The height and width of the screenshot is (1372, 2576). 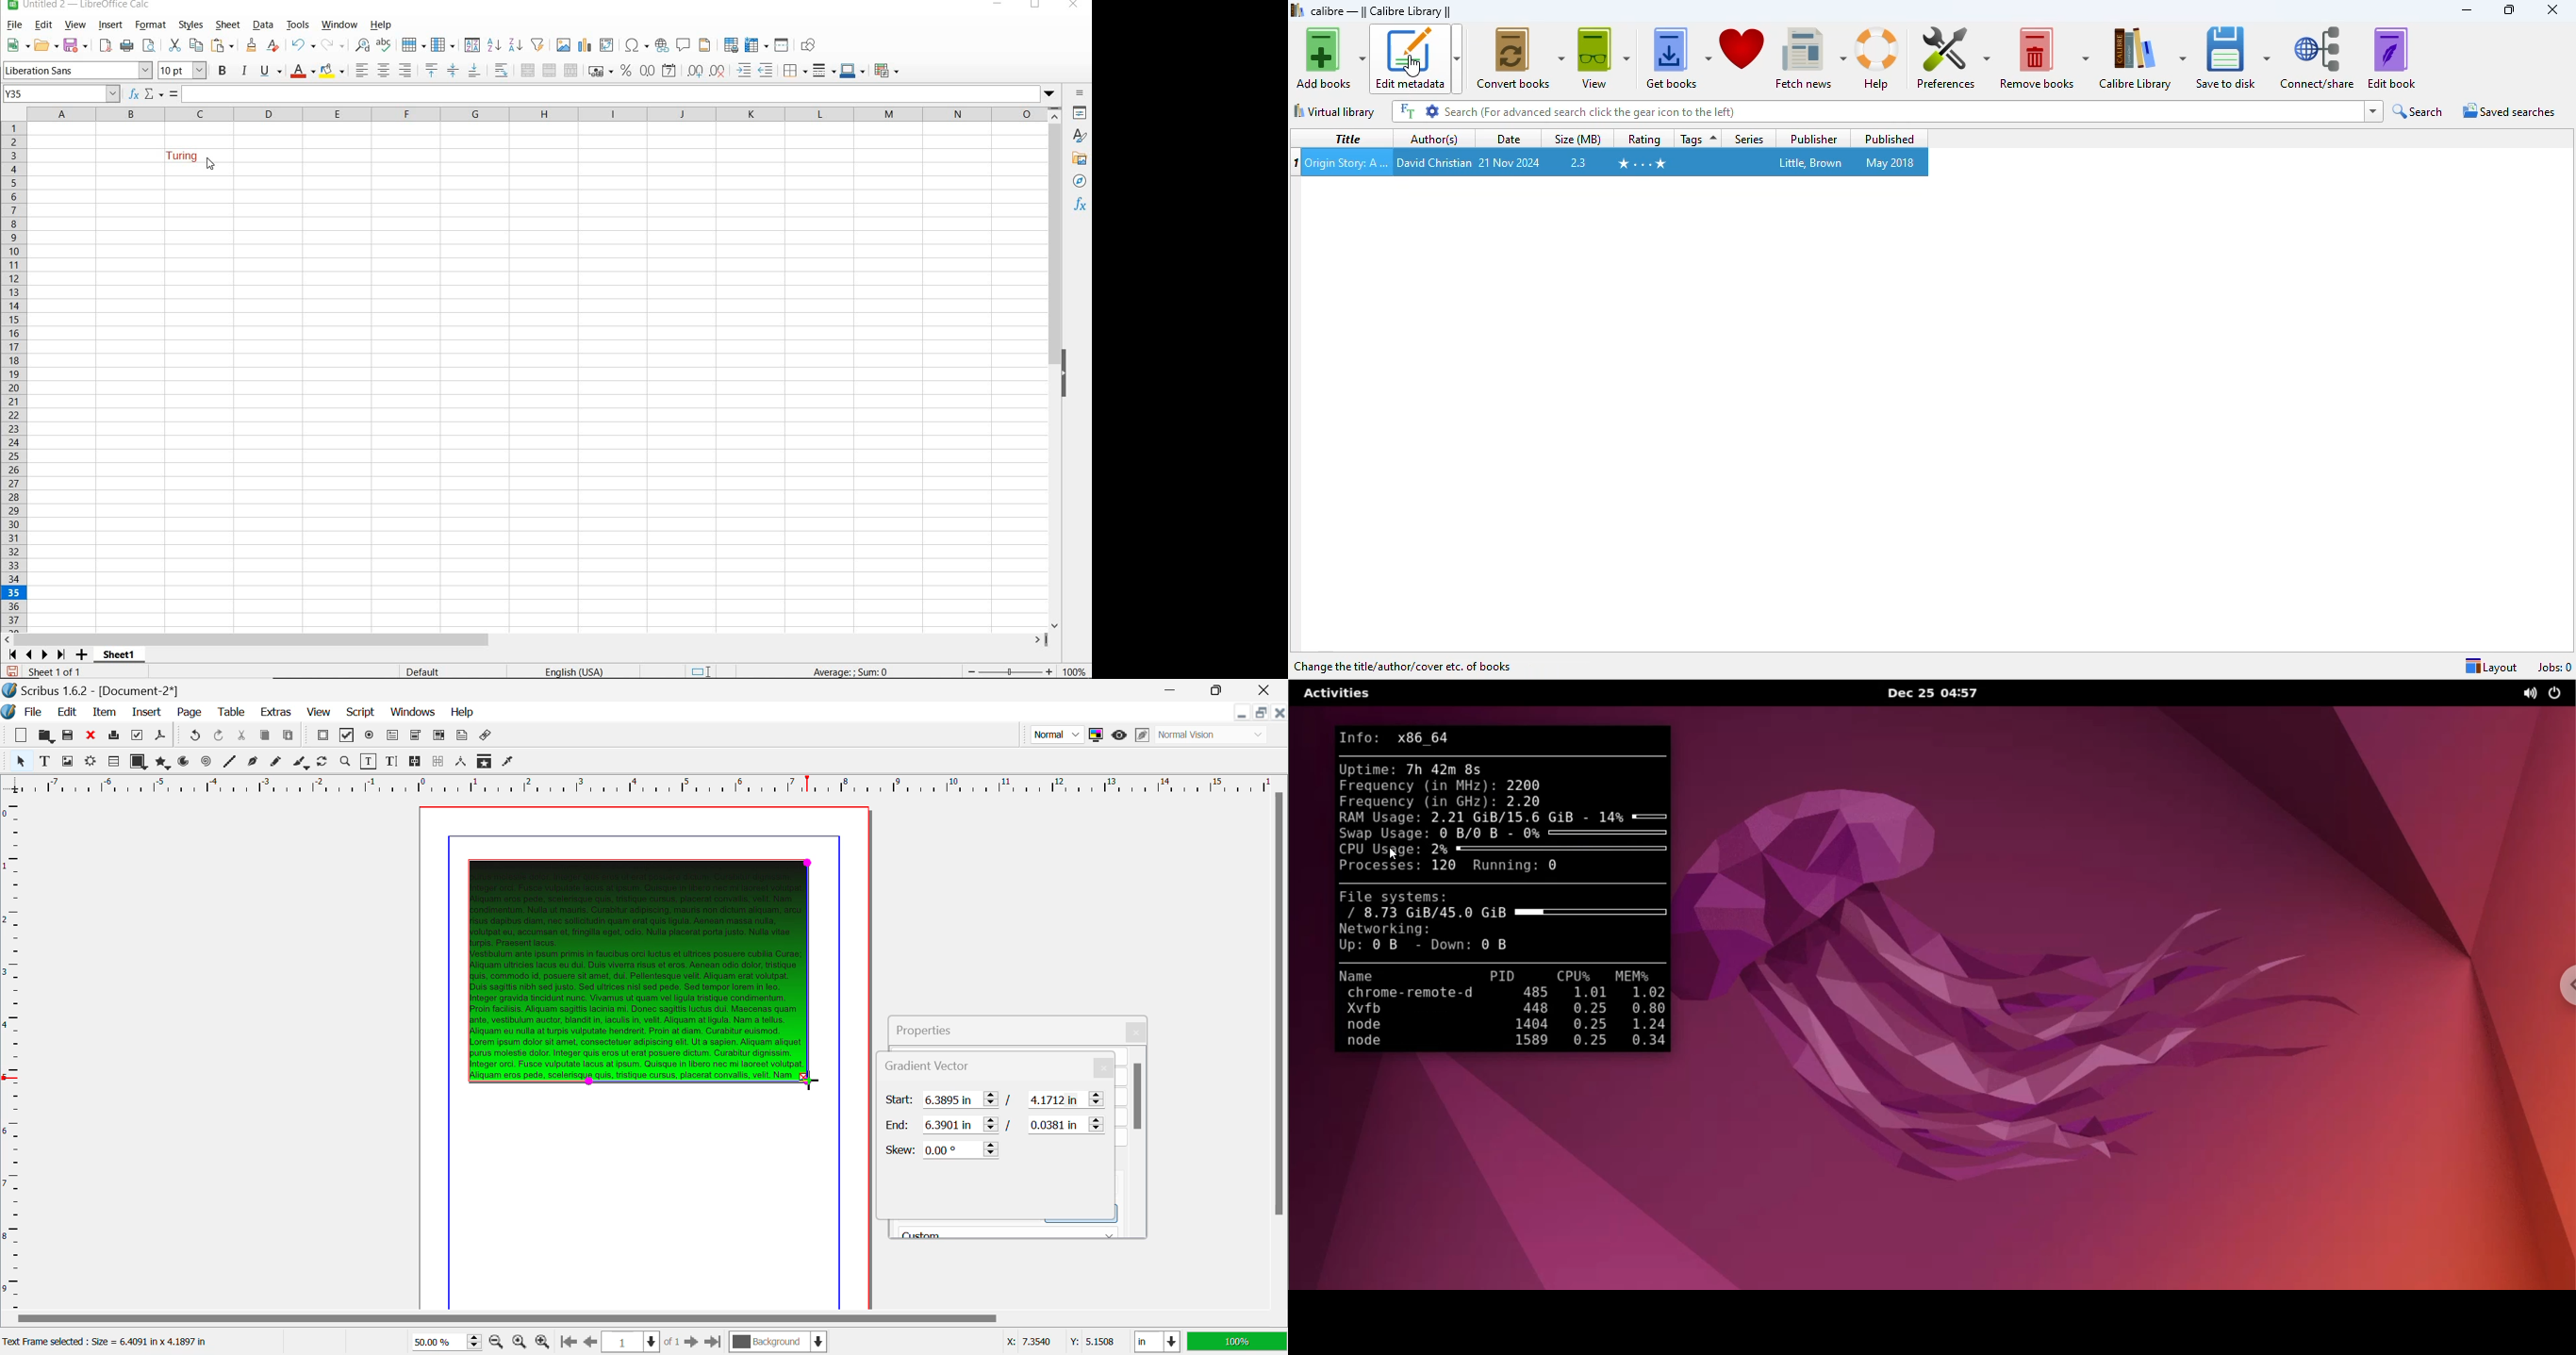 What do you see at coordinates (1009, 1230) in the screenshot?
I see `Black` at bounding box center [1009, 1230].